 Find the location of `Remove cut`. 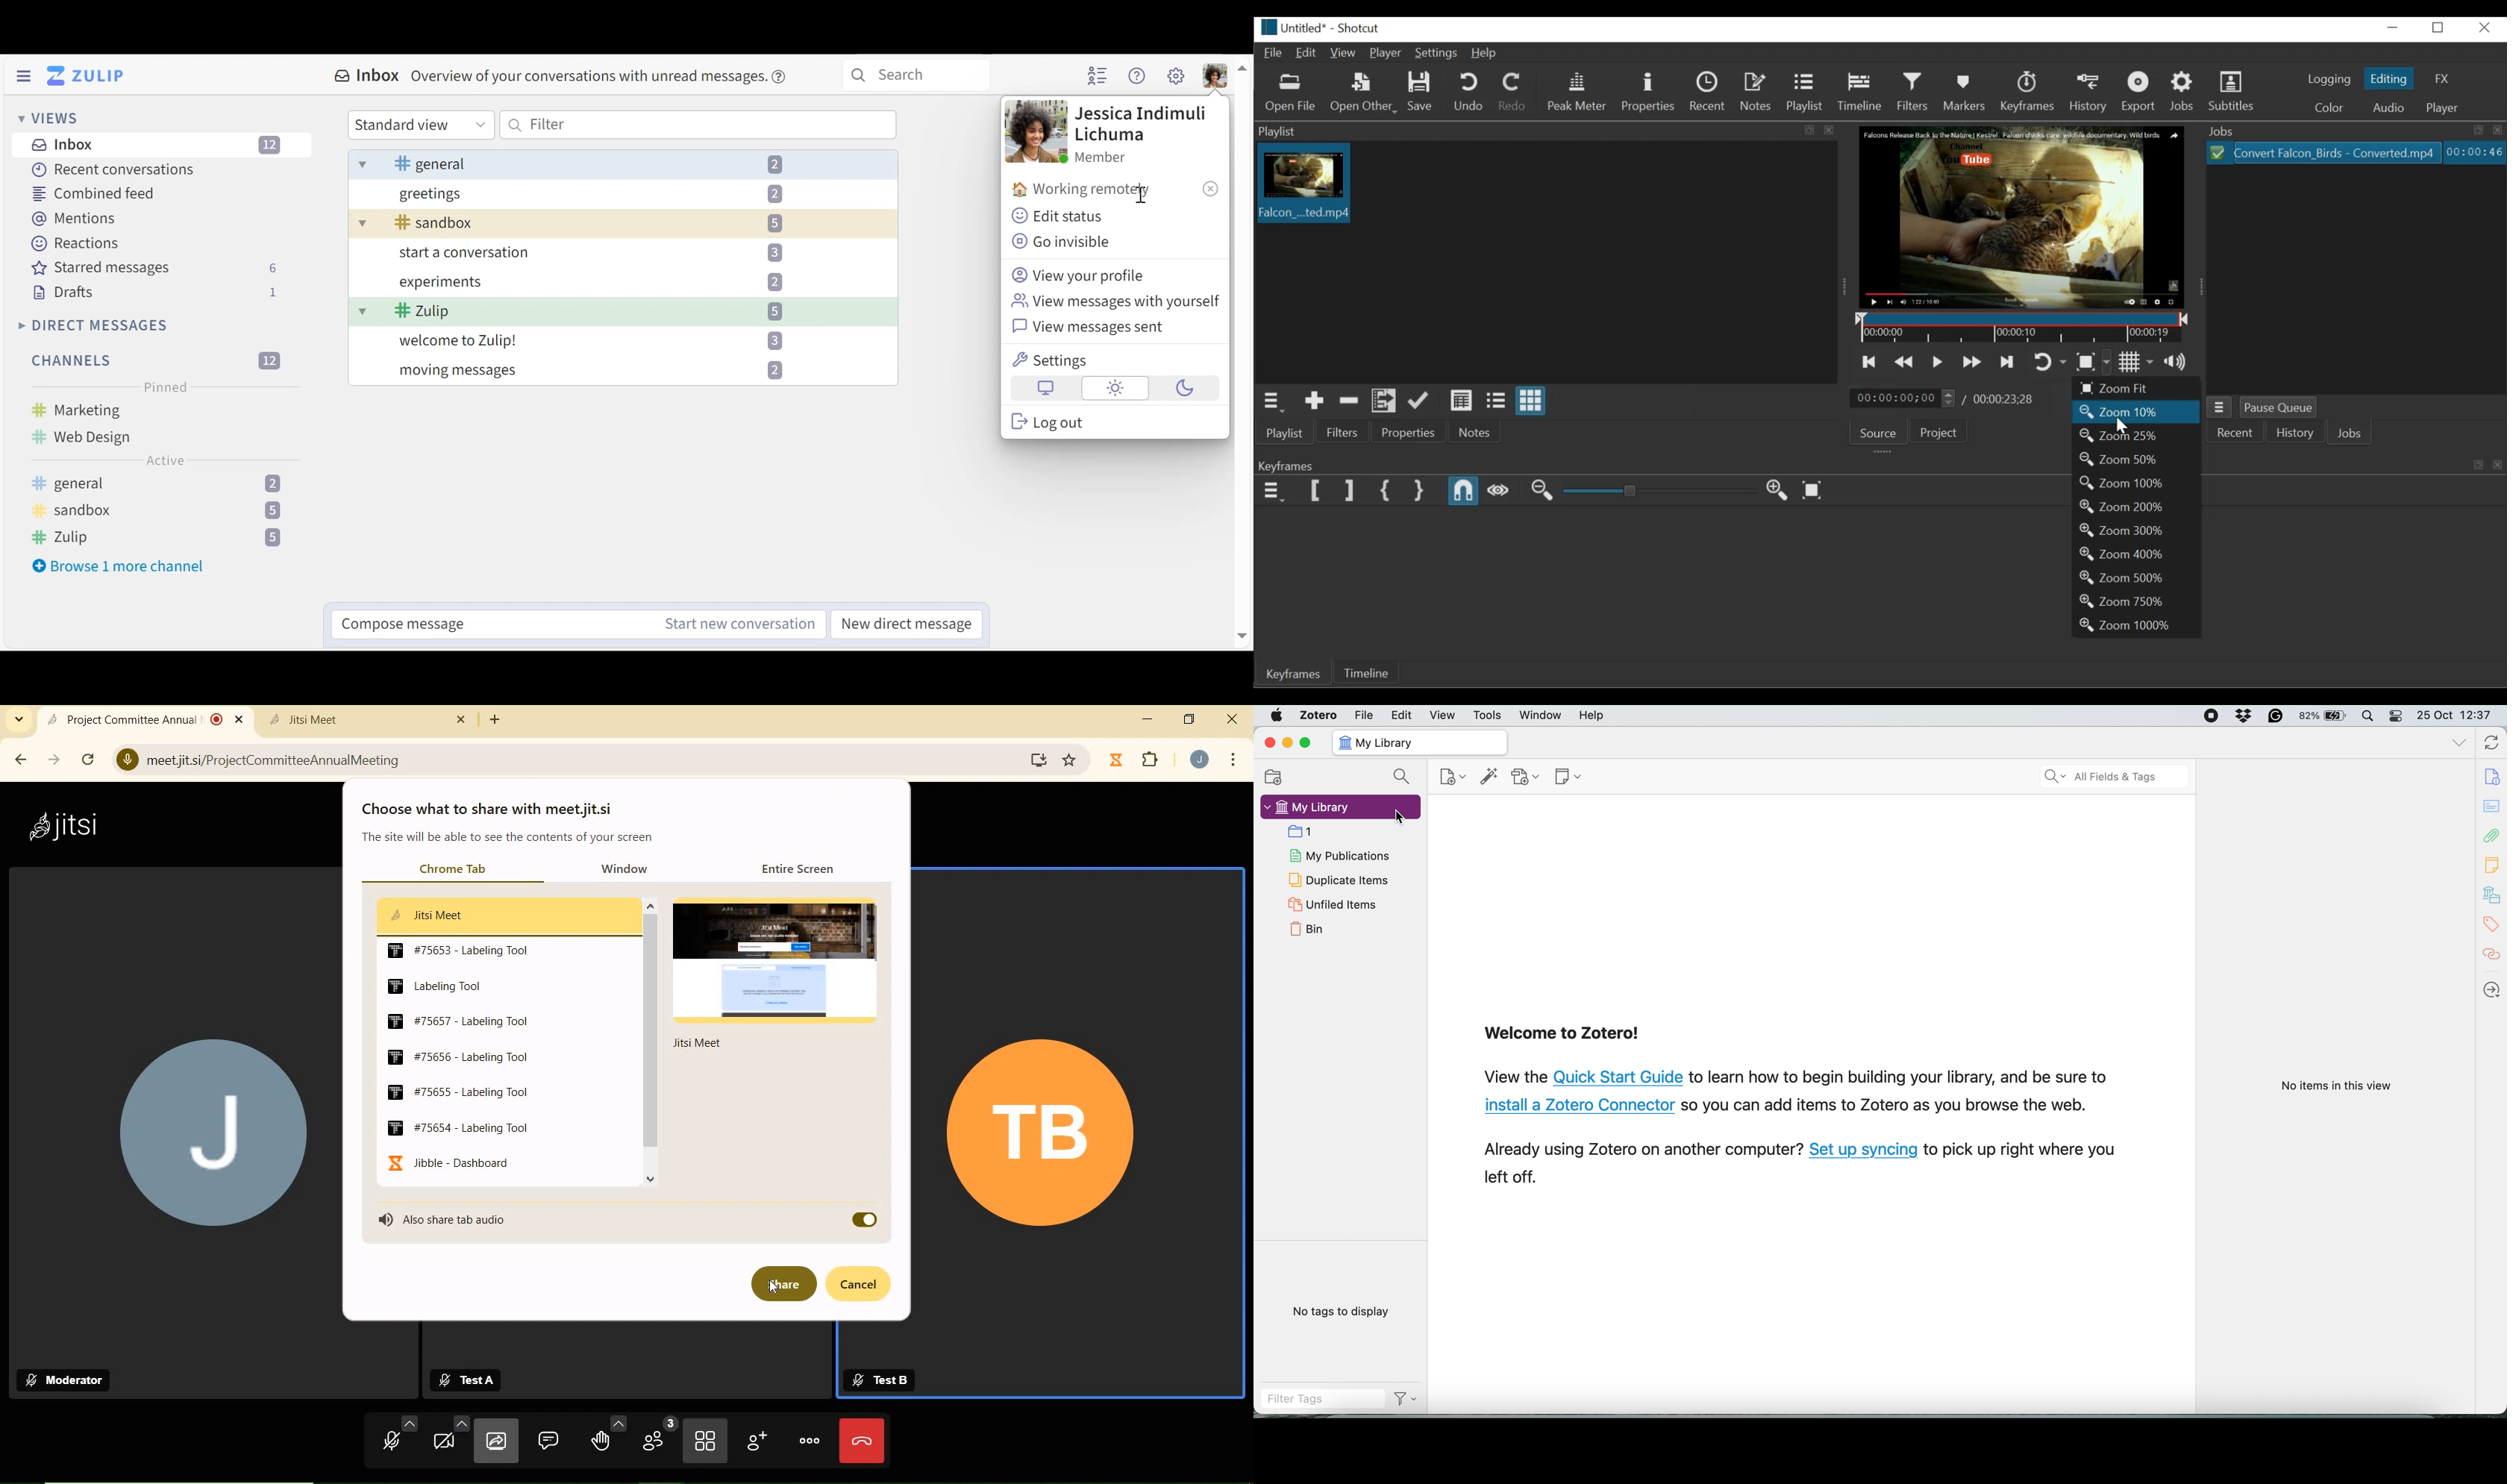

Remove cut is located at coordinates (1349, 401).